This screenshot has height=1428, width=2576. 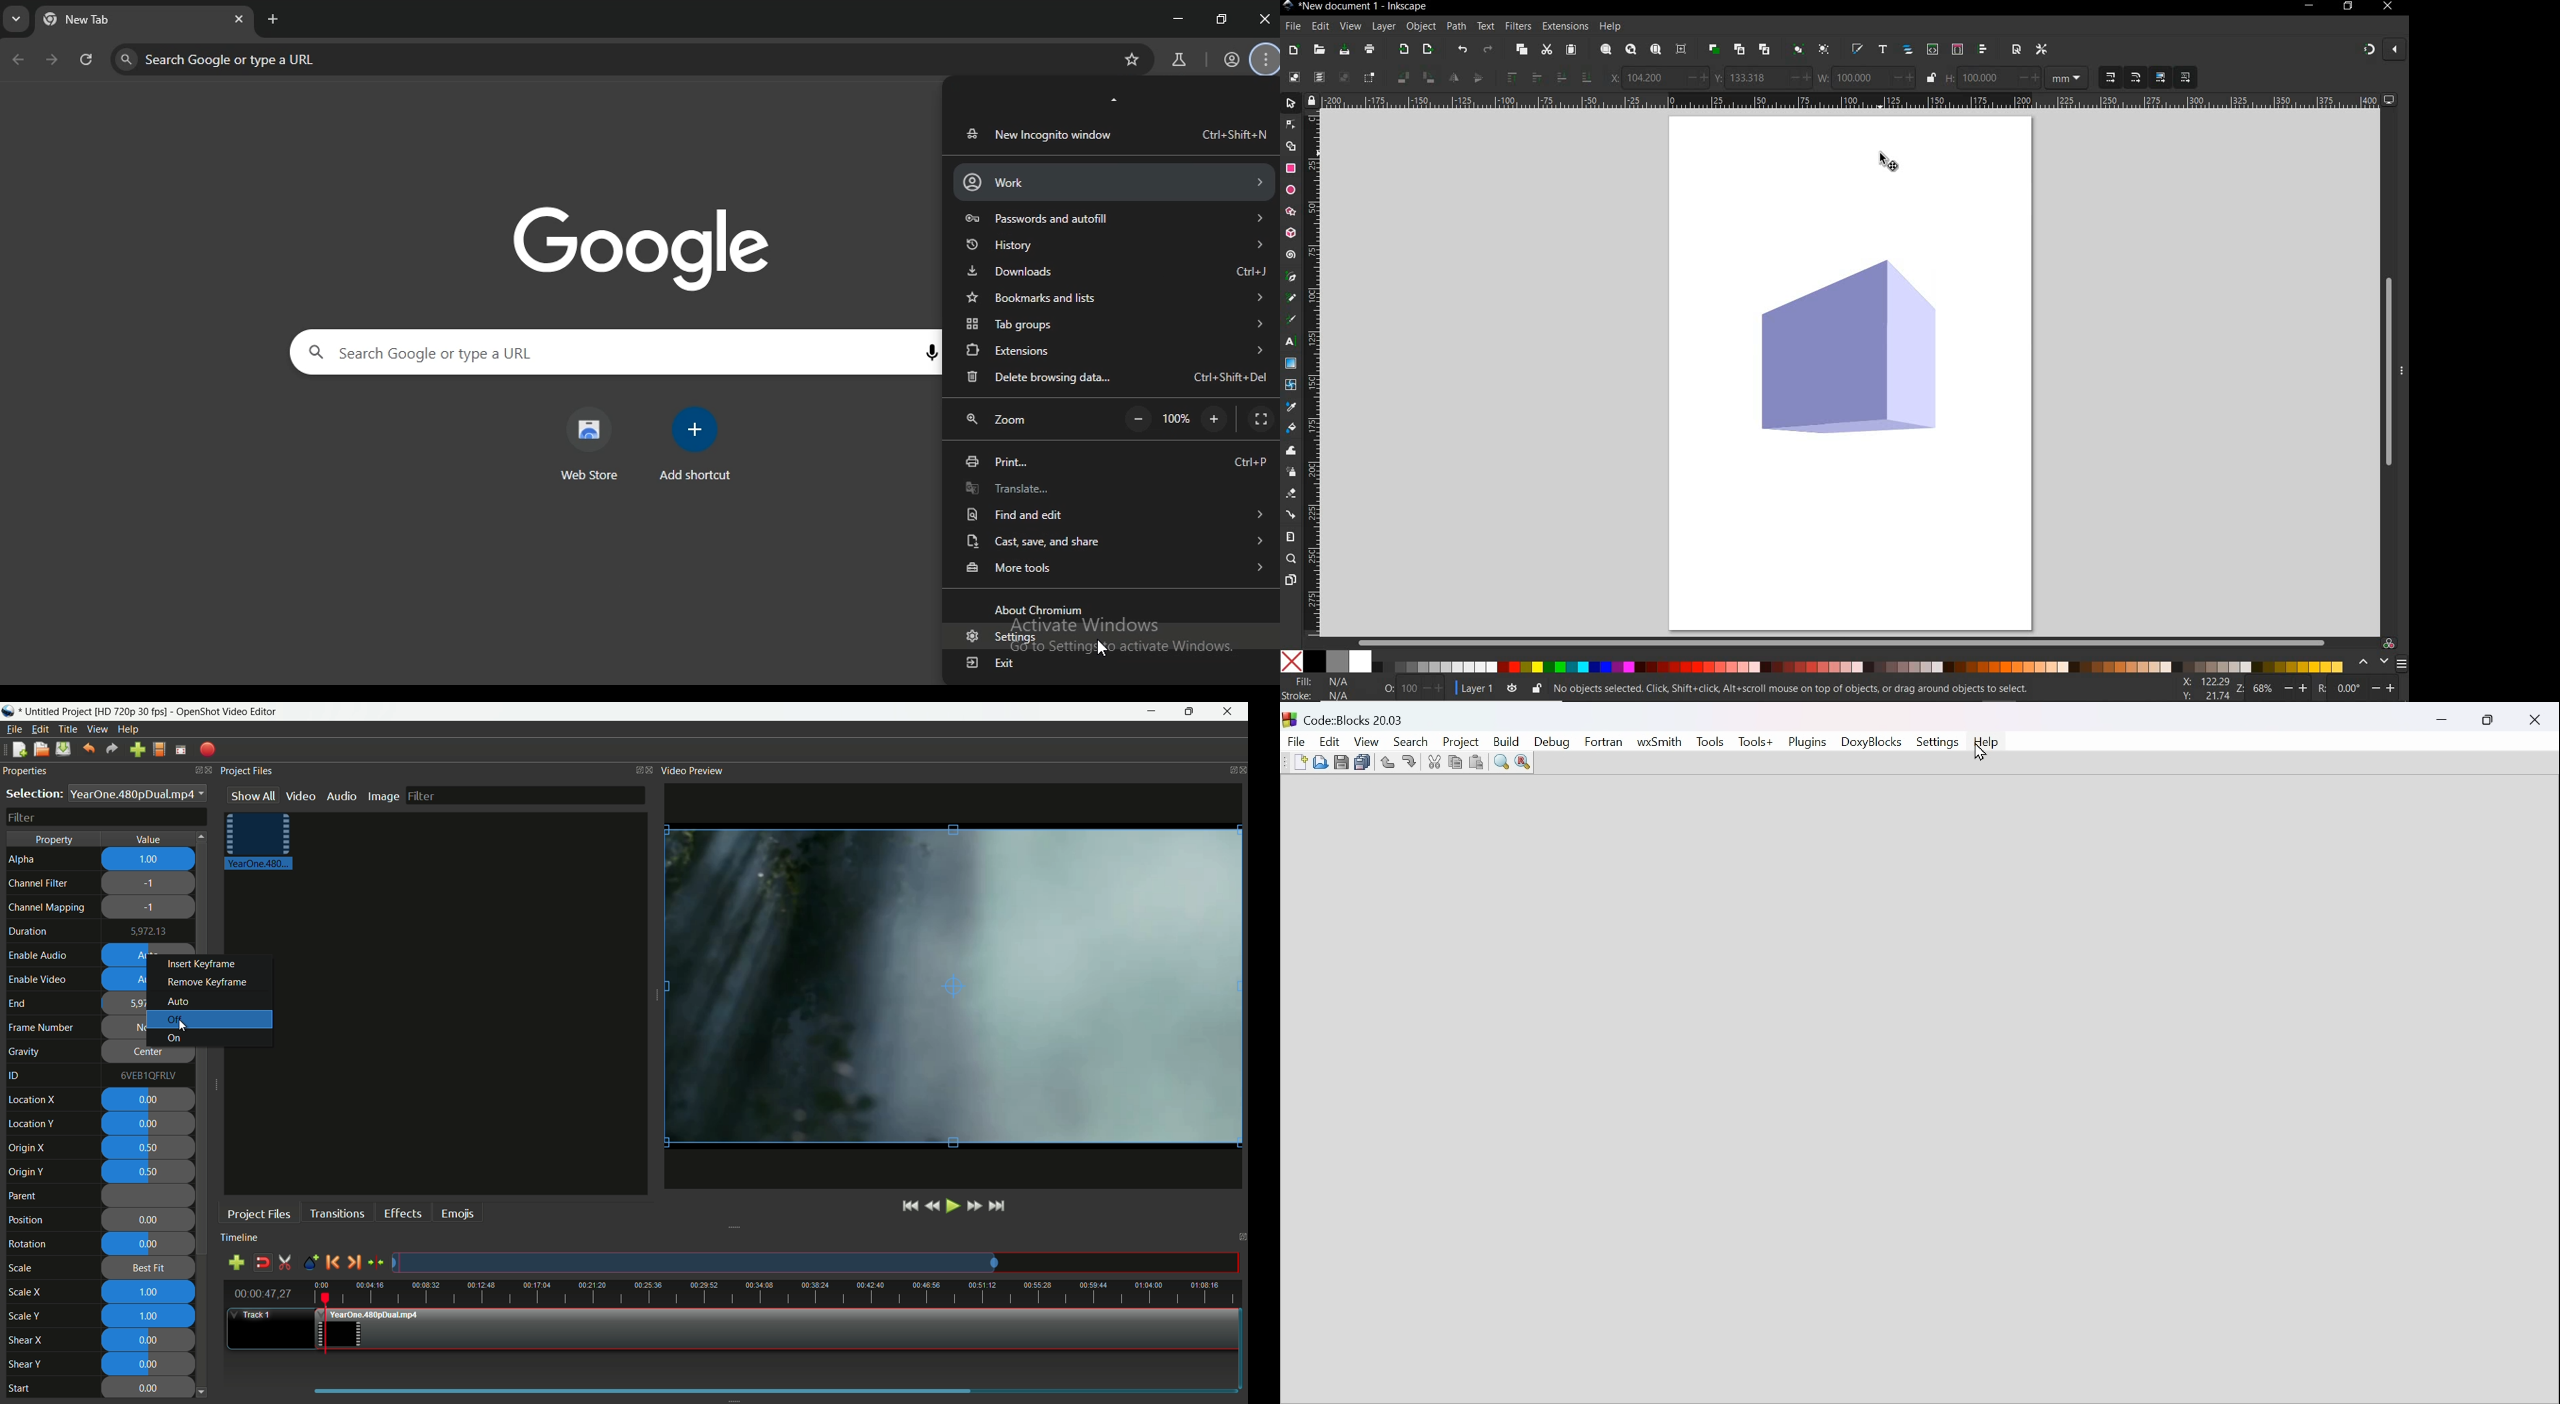 I want to click on rewind, so click(x=870, y=1206).